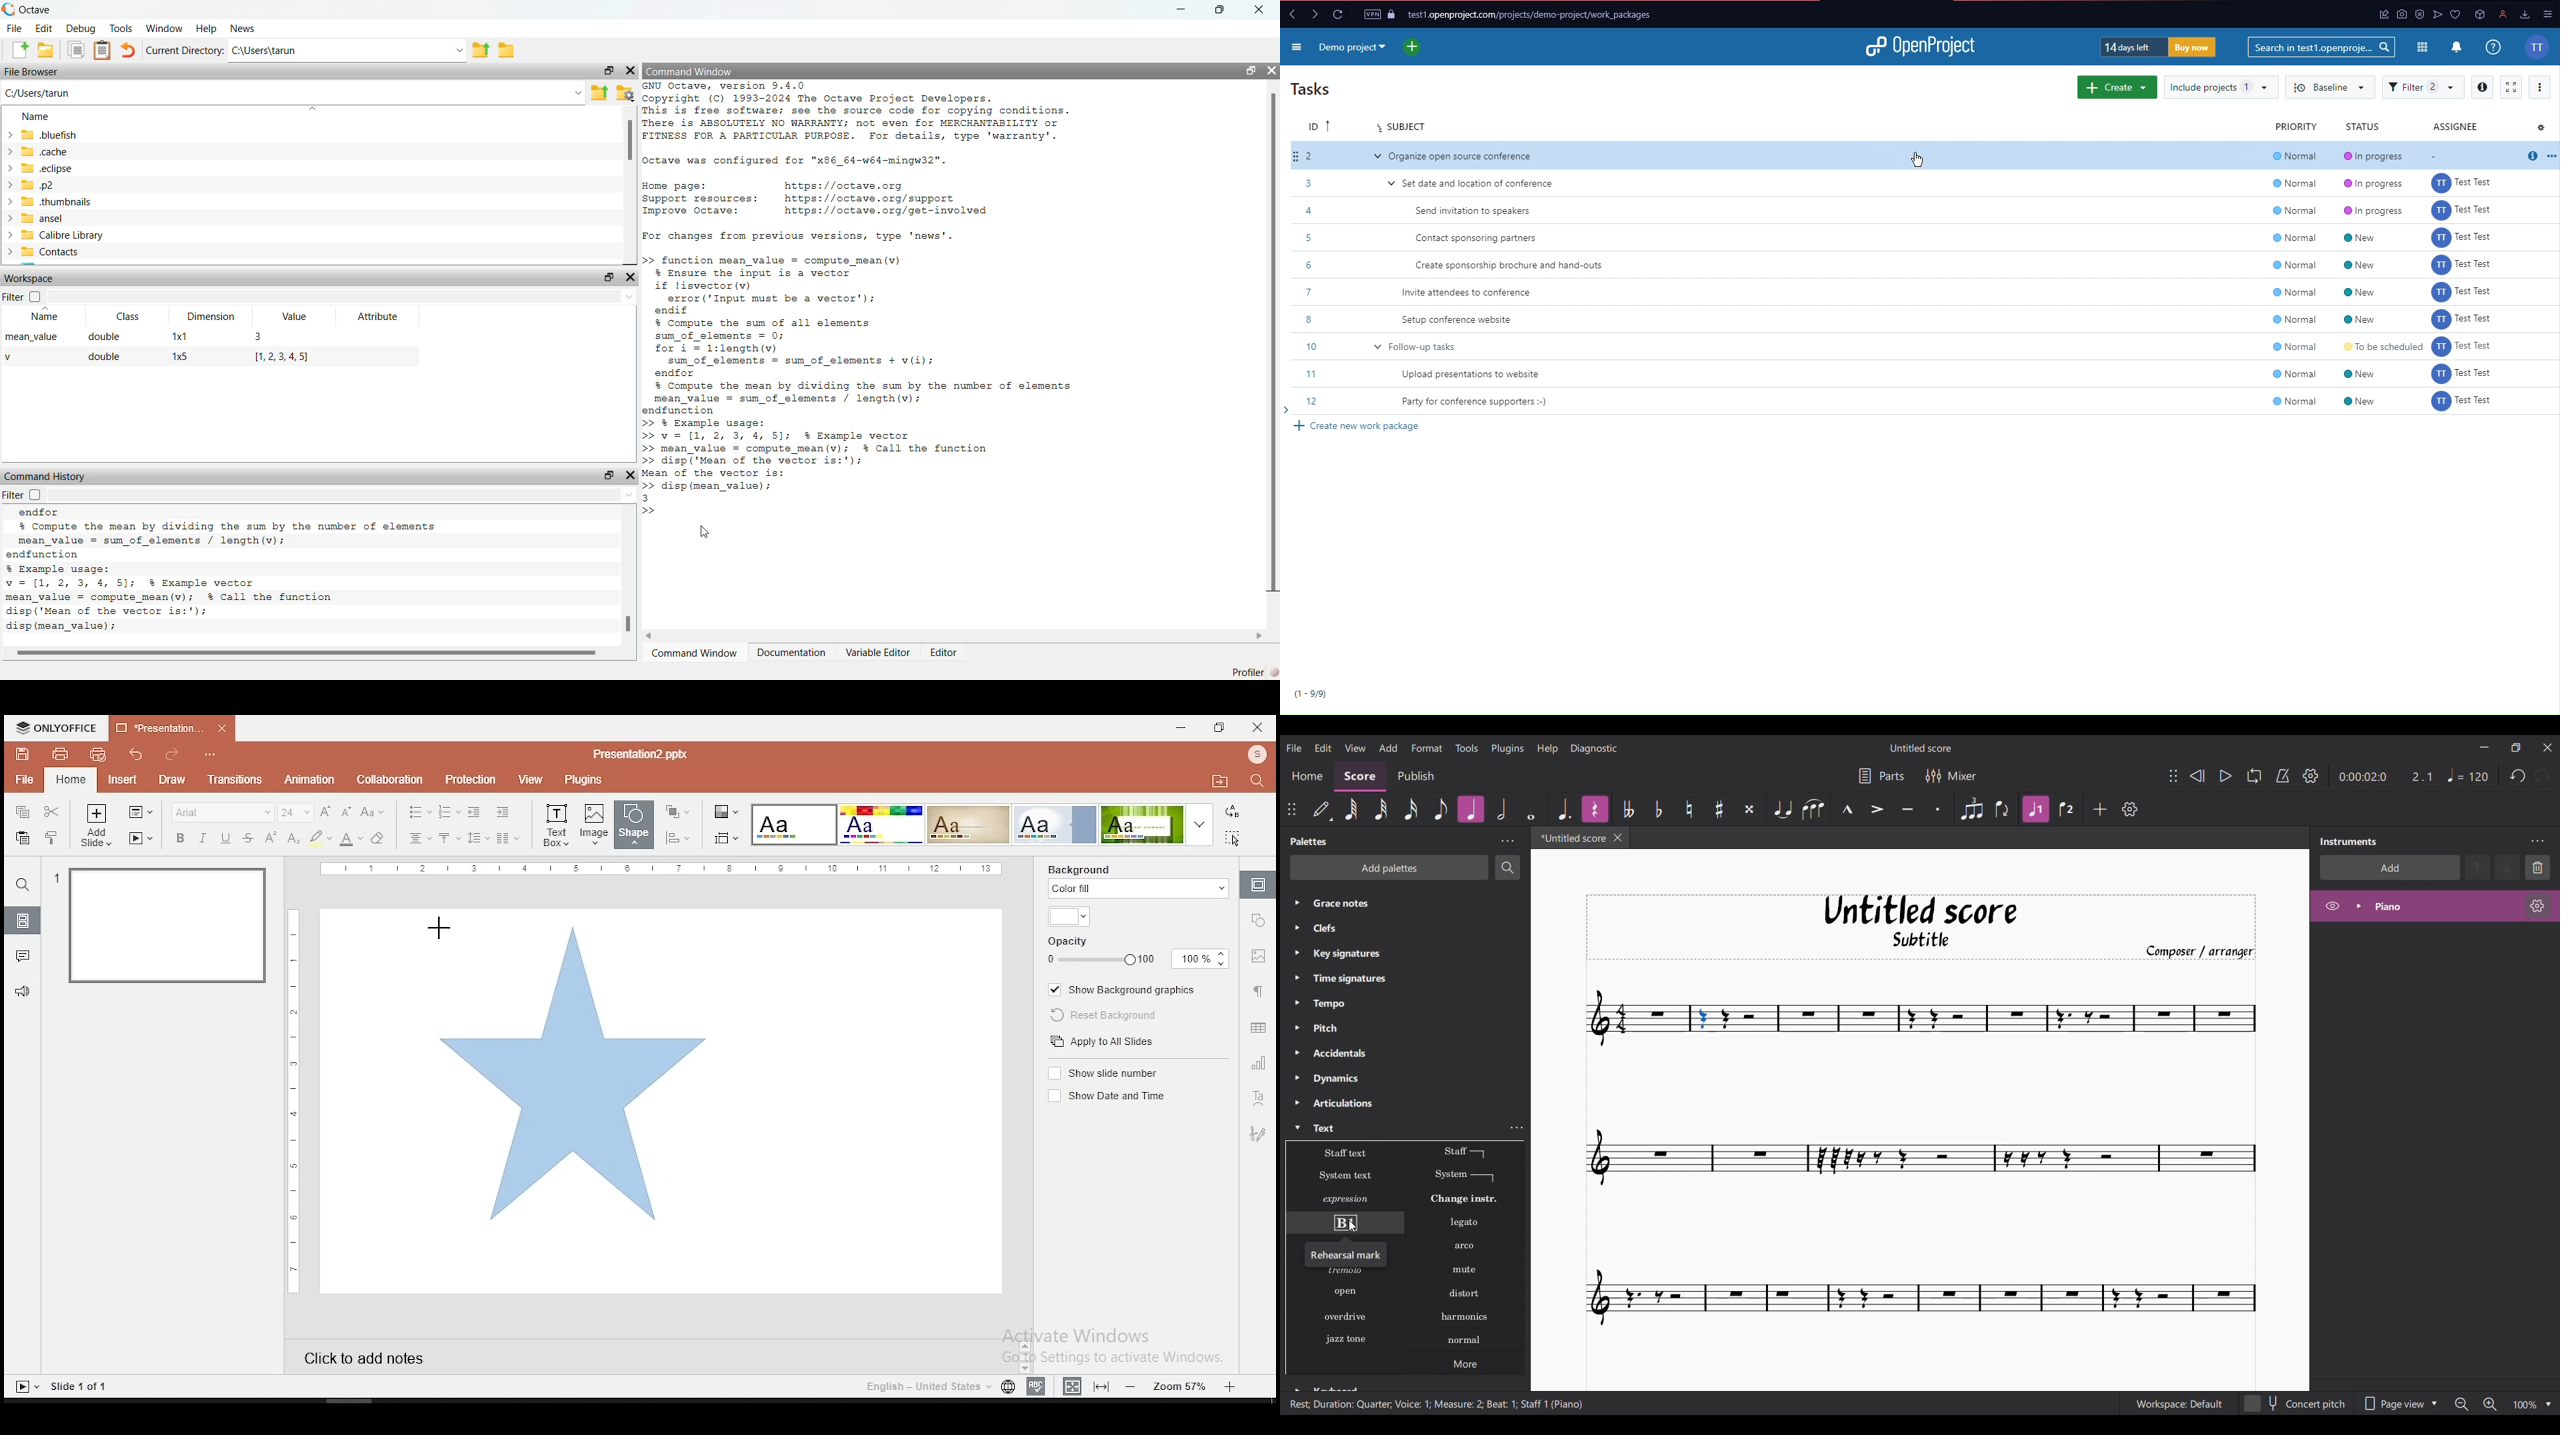  What do you see at coordinates (2540, 87) in the screenshot?
I see `More` at bounding box center [2540, 87].